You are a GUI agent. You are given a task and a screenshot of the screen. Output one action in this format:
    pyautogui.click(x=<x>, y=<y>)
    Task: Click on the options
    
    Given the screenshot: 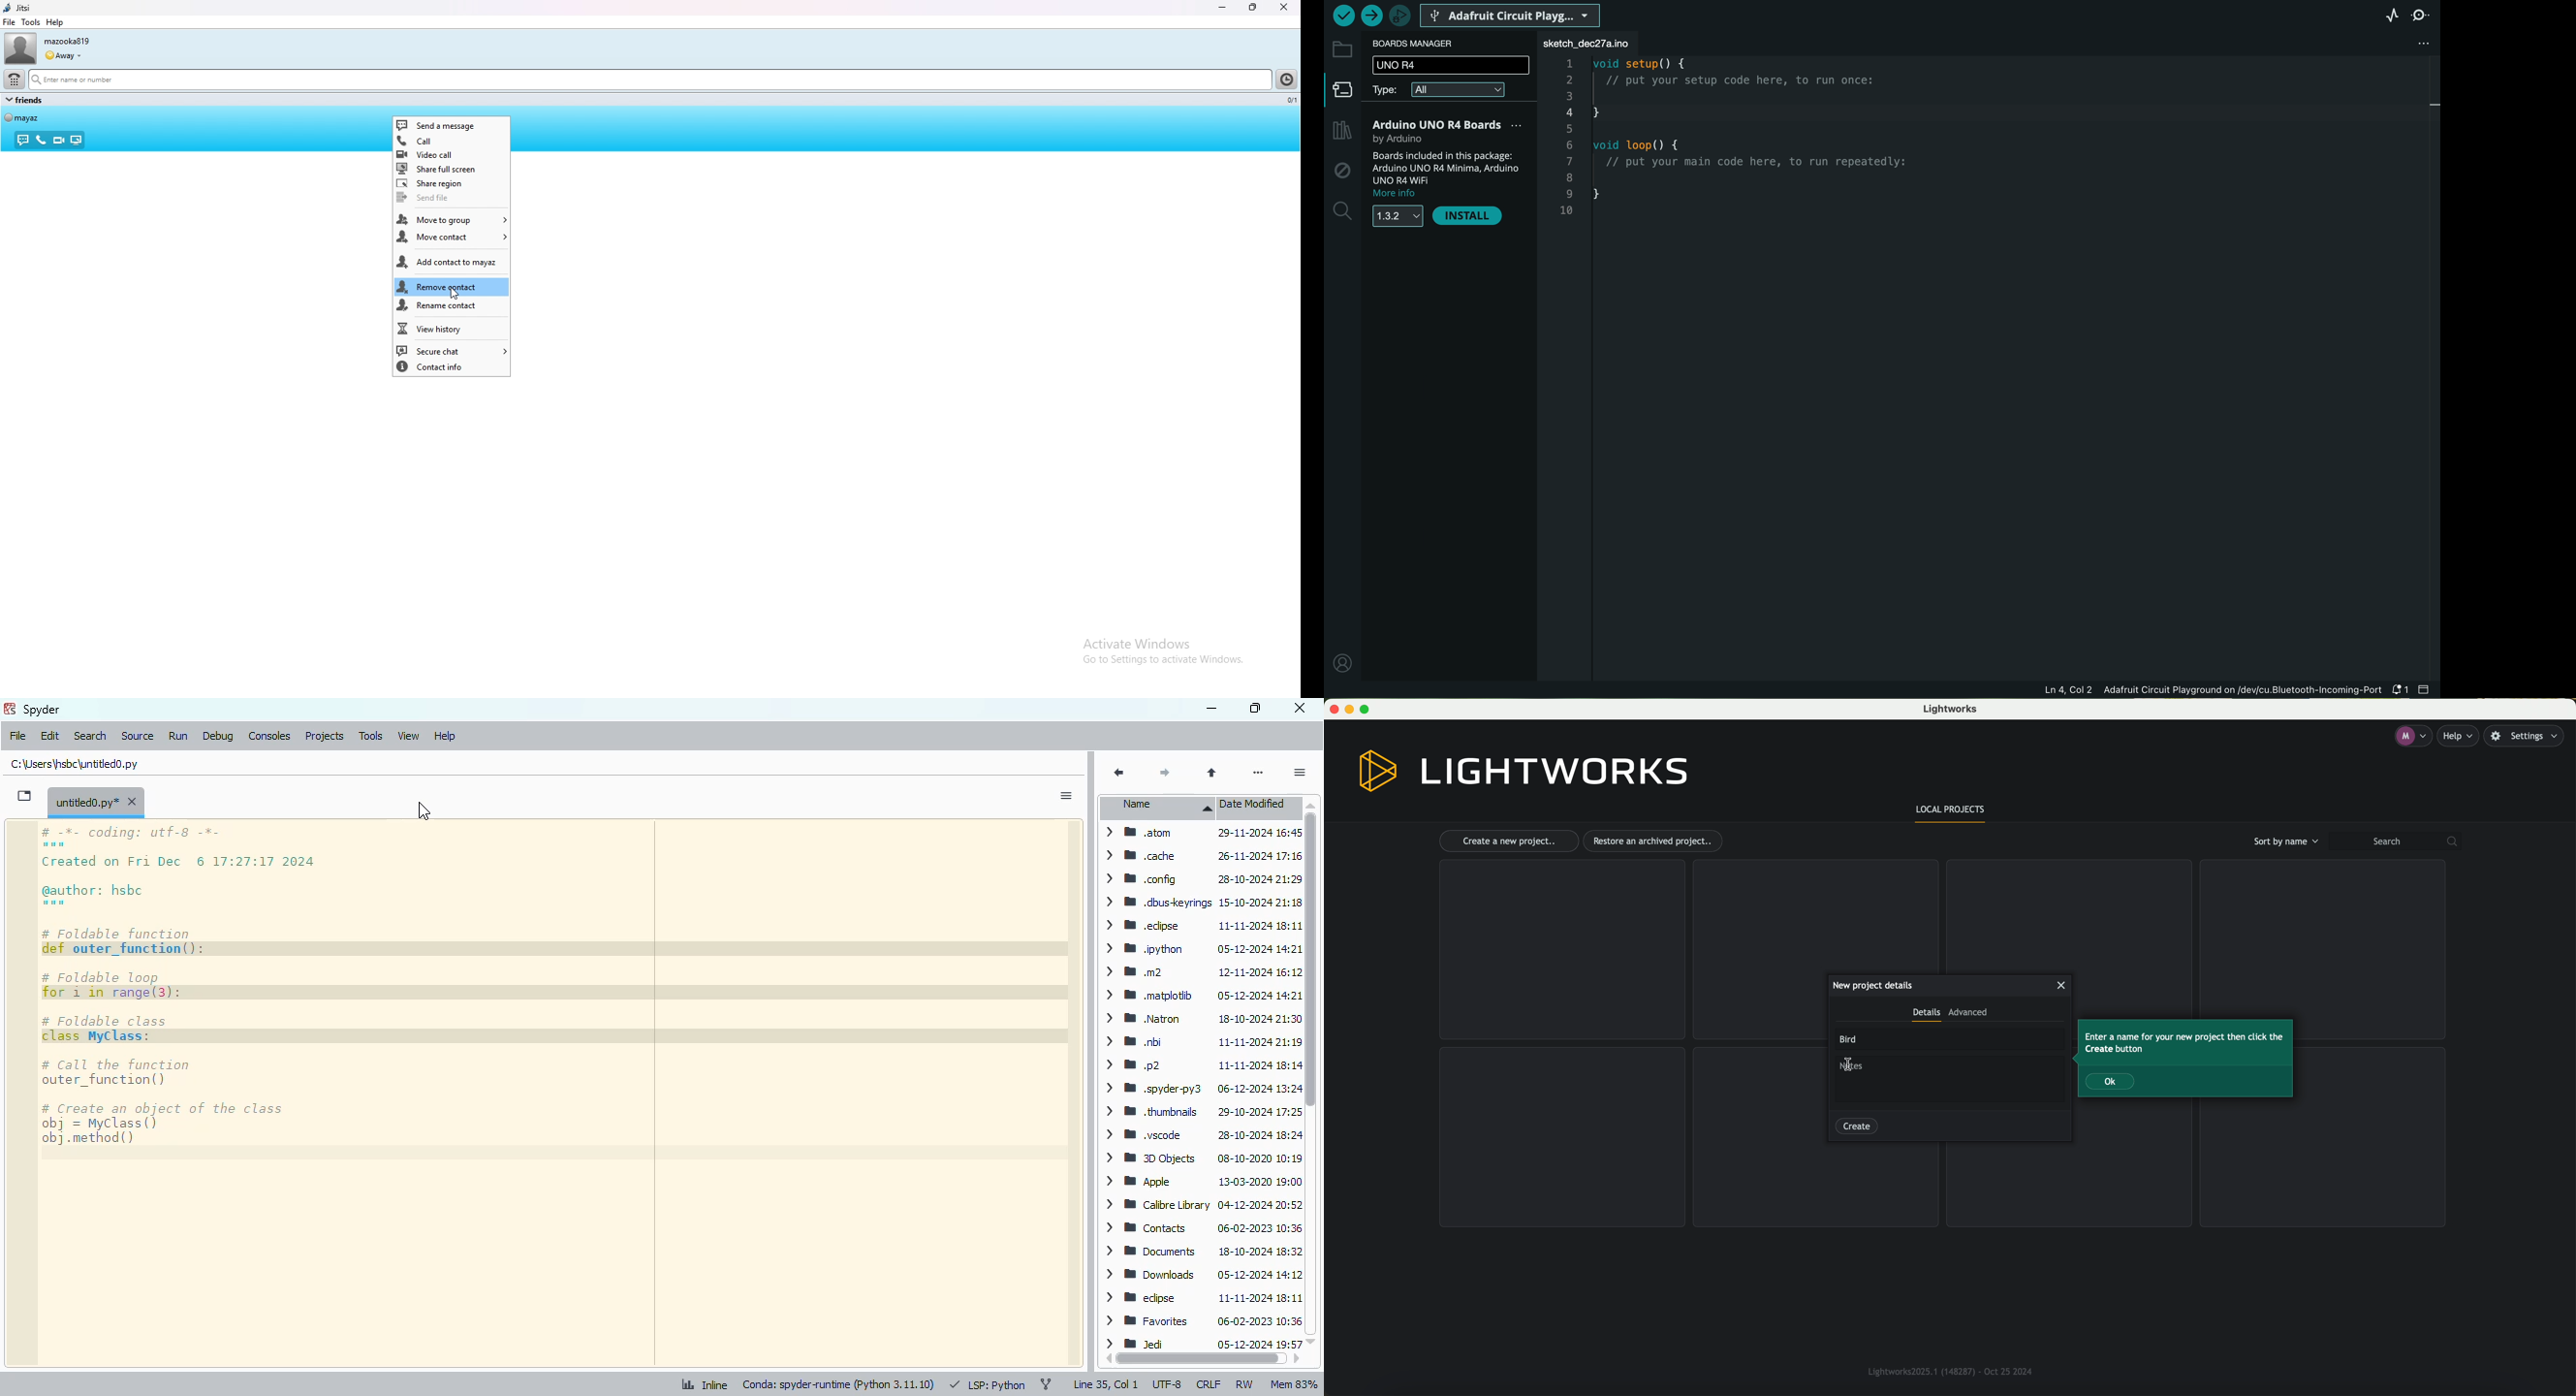 What is the action you would take?
    pyautogui.click(x=1300, y=774)
    